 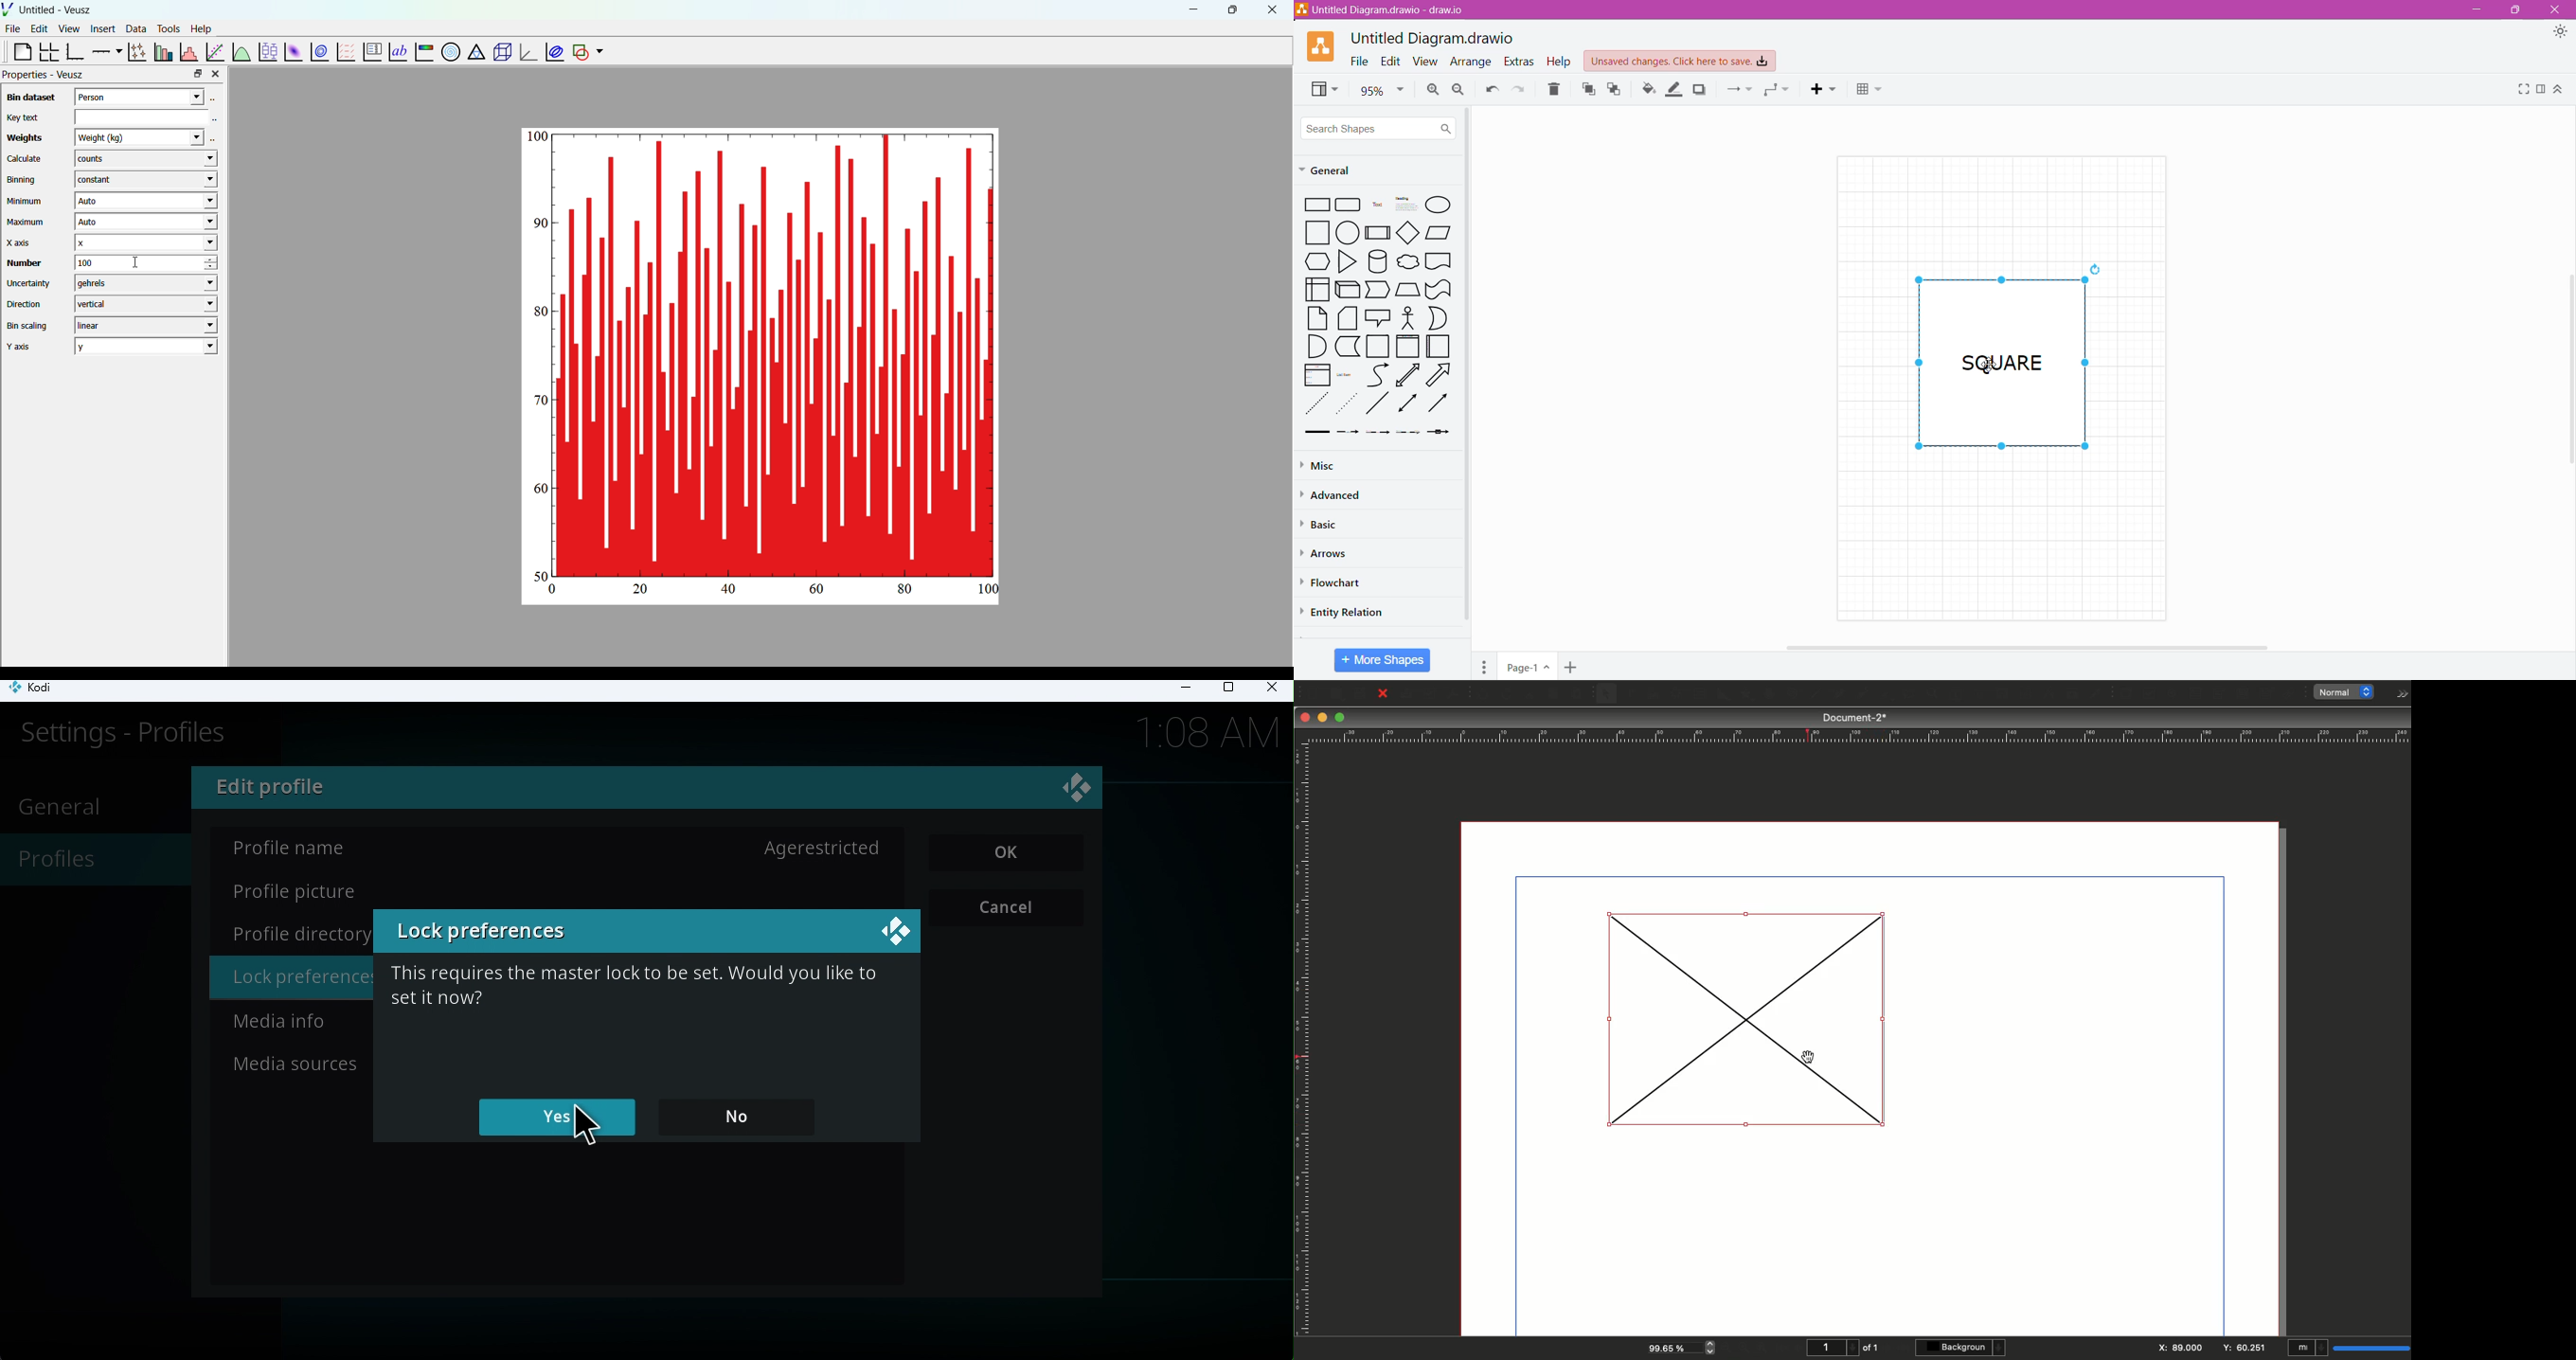 What do you see at coordinates (1884, 696) in the screenshot?
I see `Rotate item` at bounding box center [1884, 696].